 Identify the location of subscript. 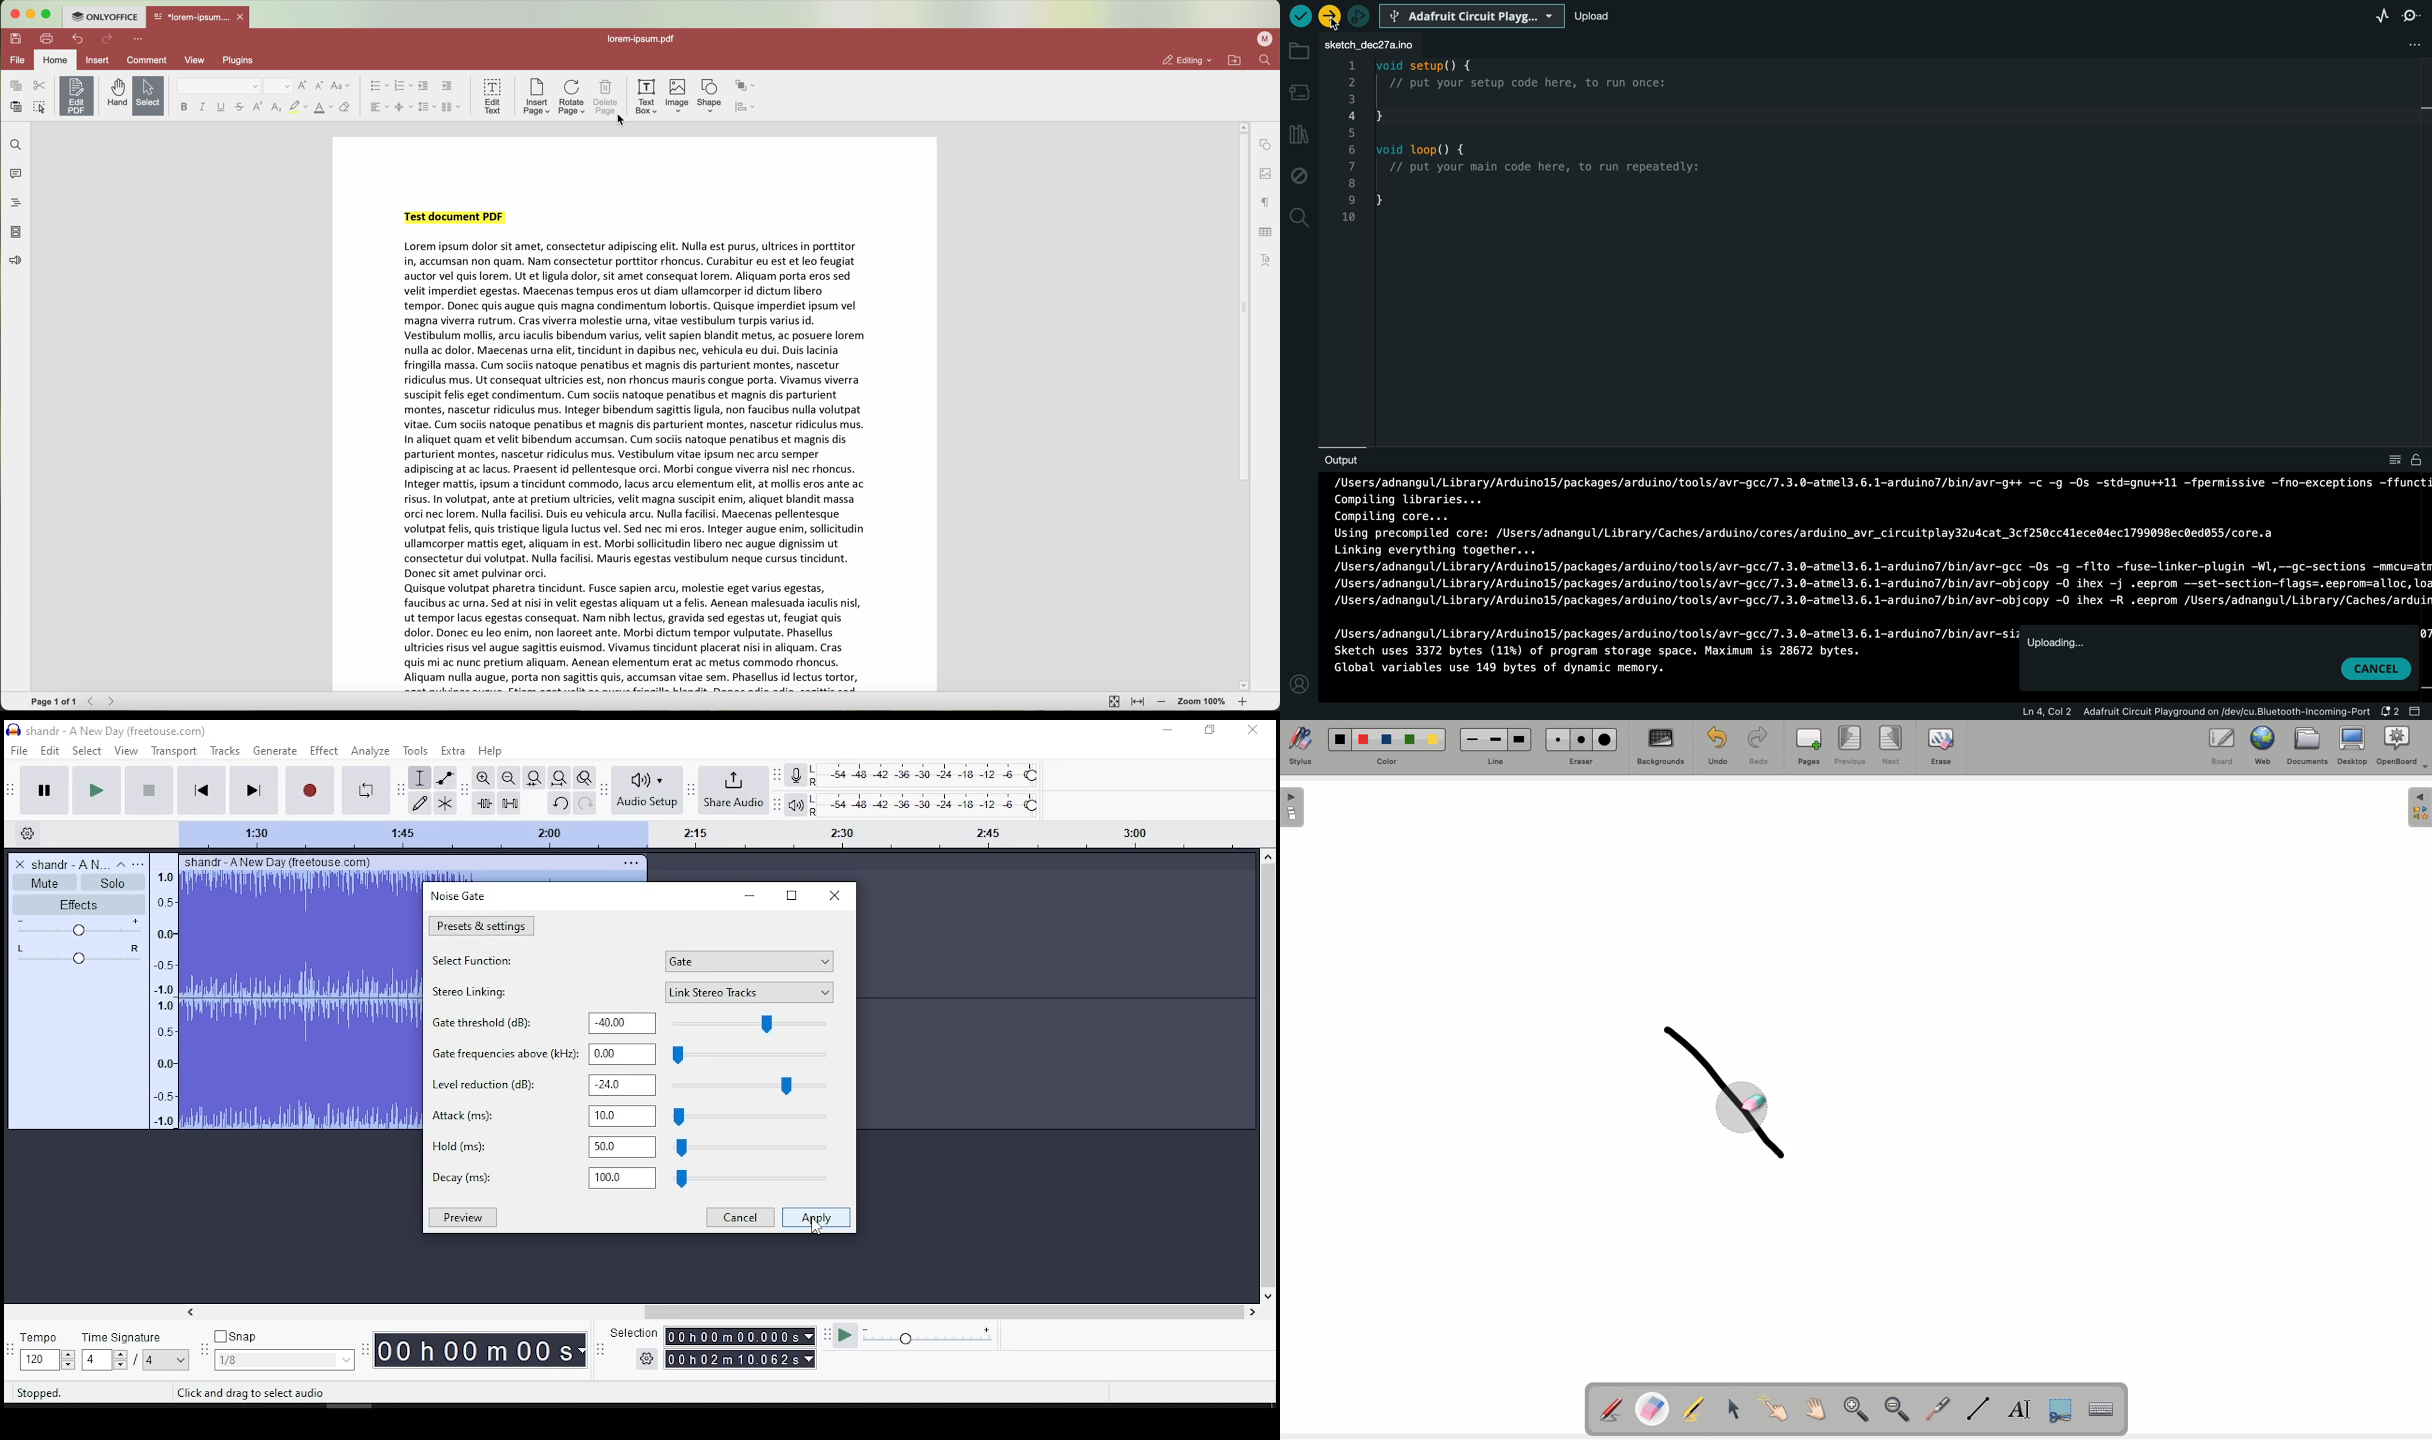
(276, 108).